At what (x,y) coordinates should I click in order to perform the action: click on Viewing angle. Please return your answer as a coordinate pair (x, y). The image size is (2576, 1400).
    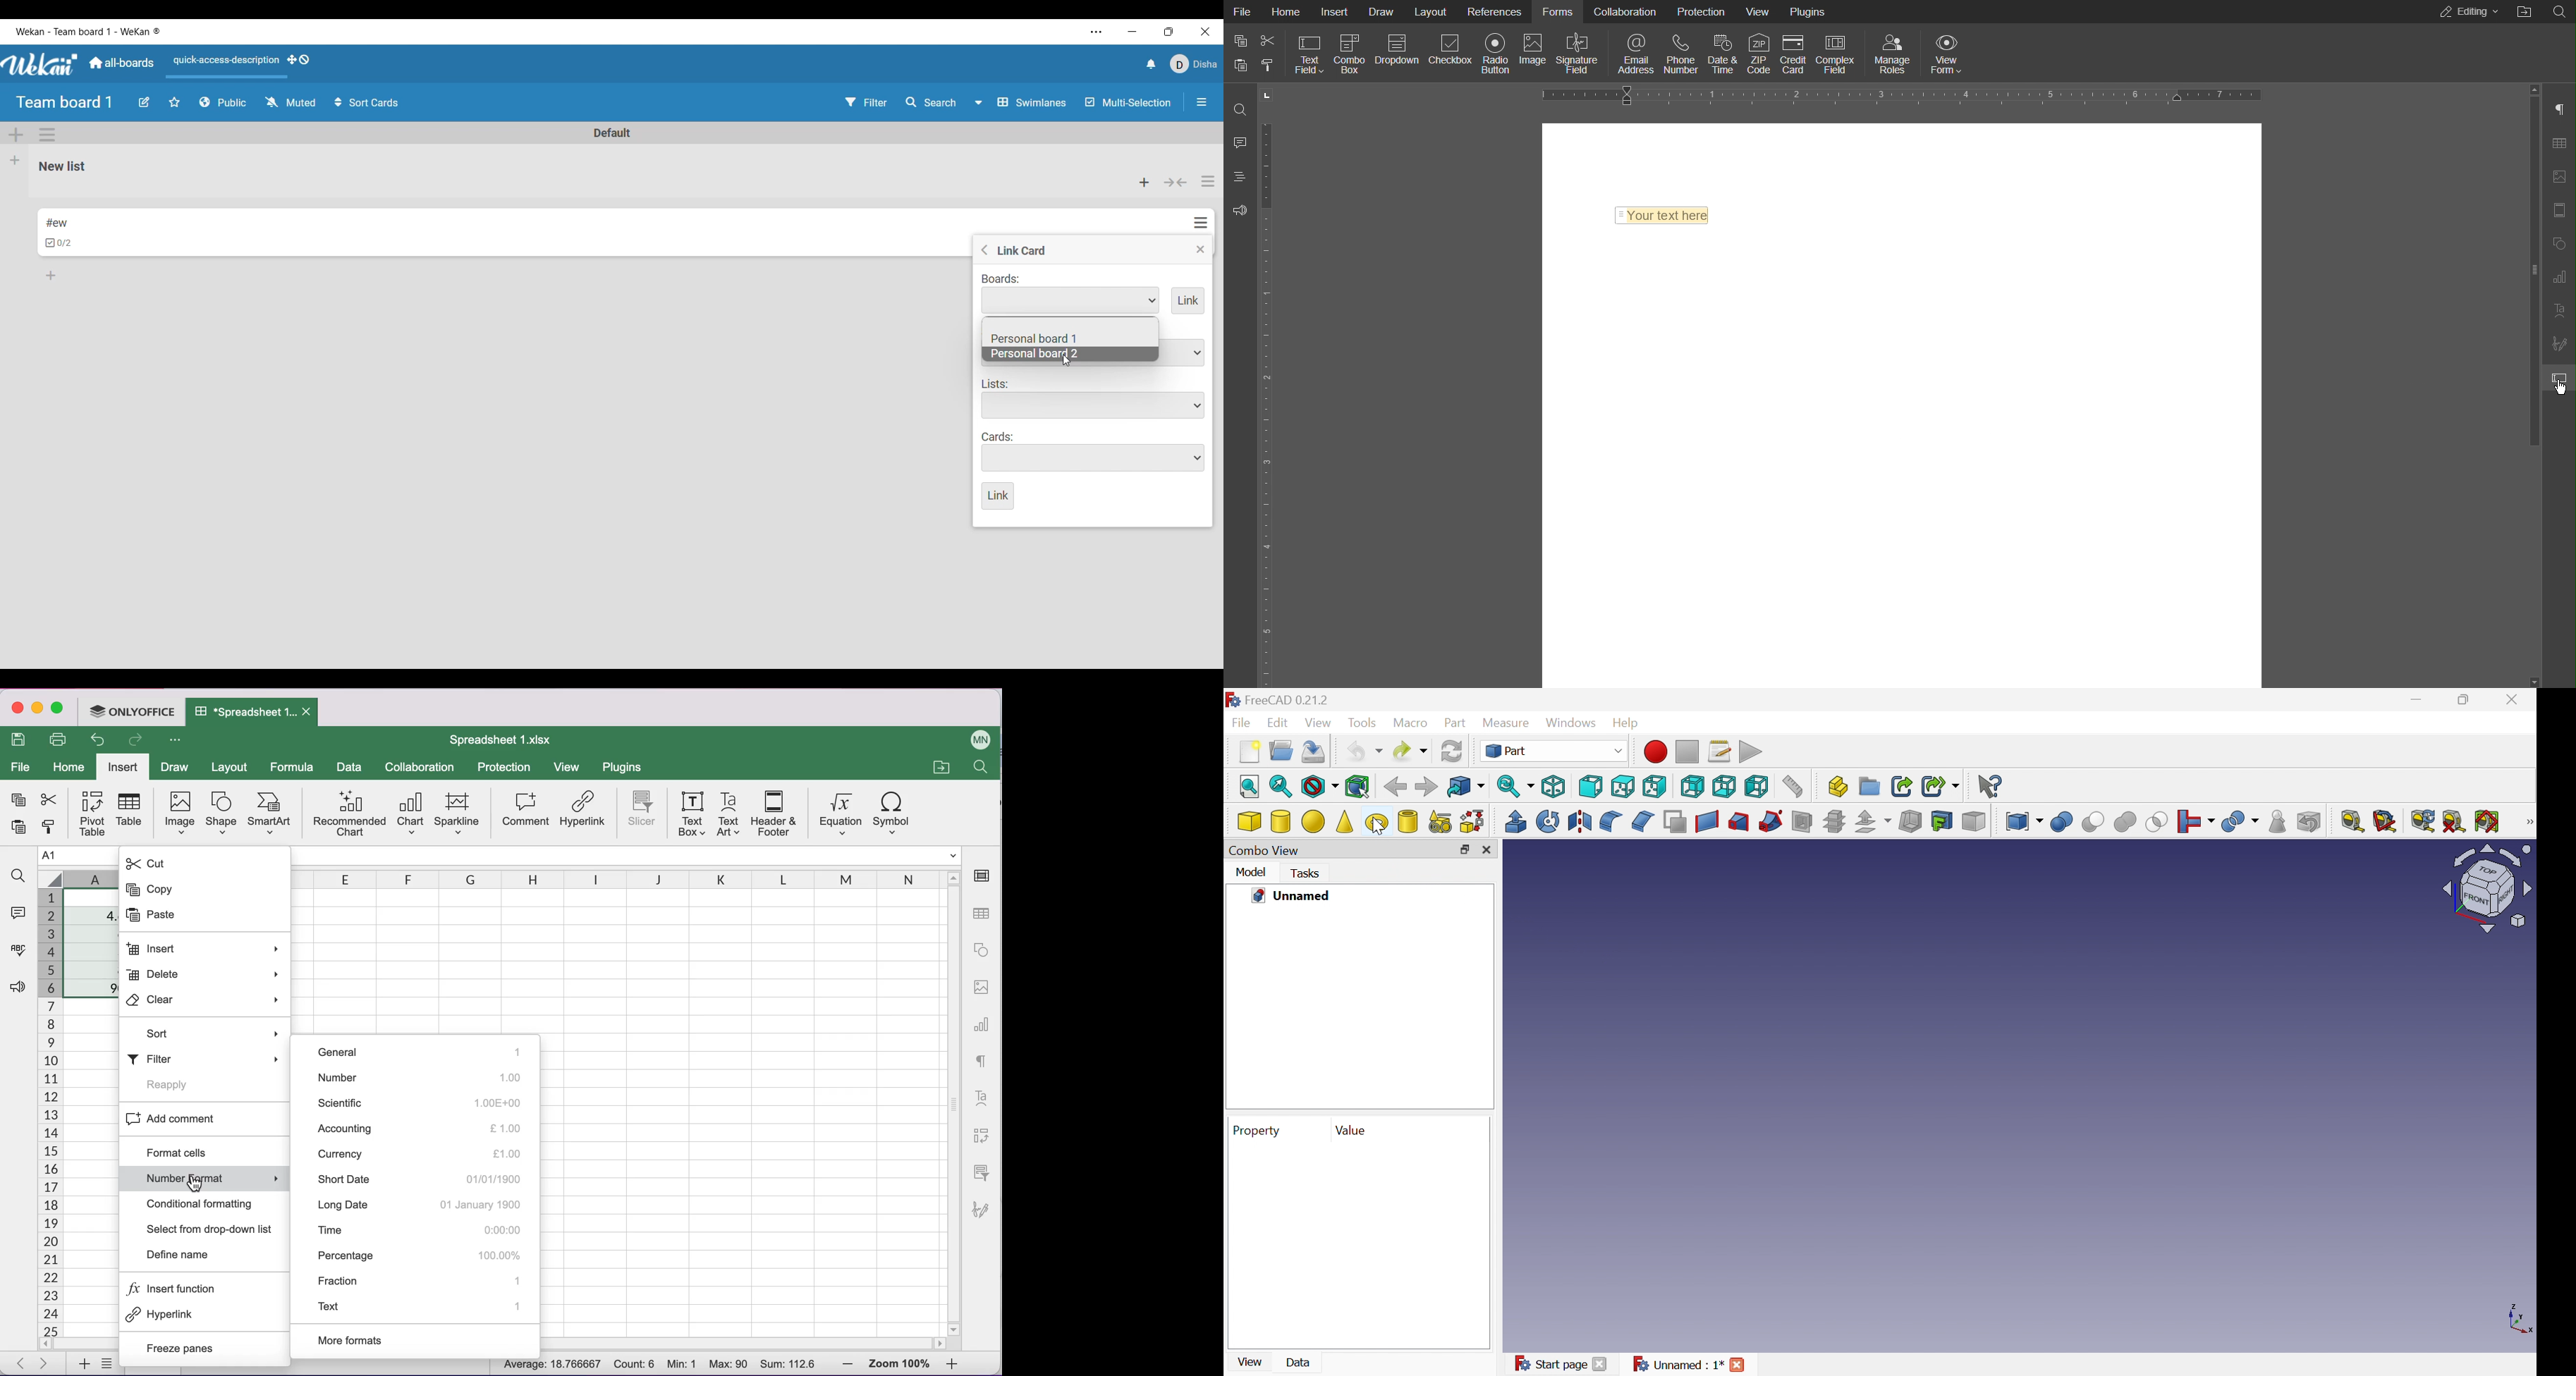
    Looking at the image, I should click on (2488, 890).